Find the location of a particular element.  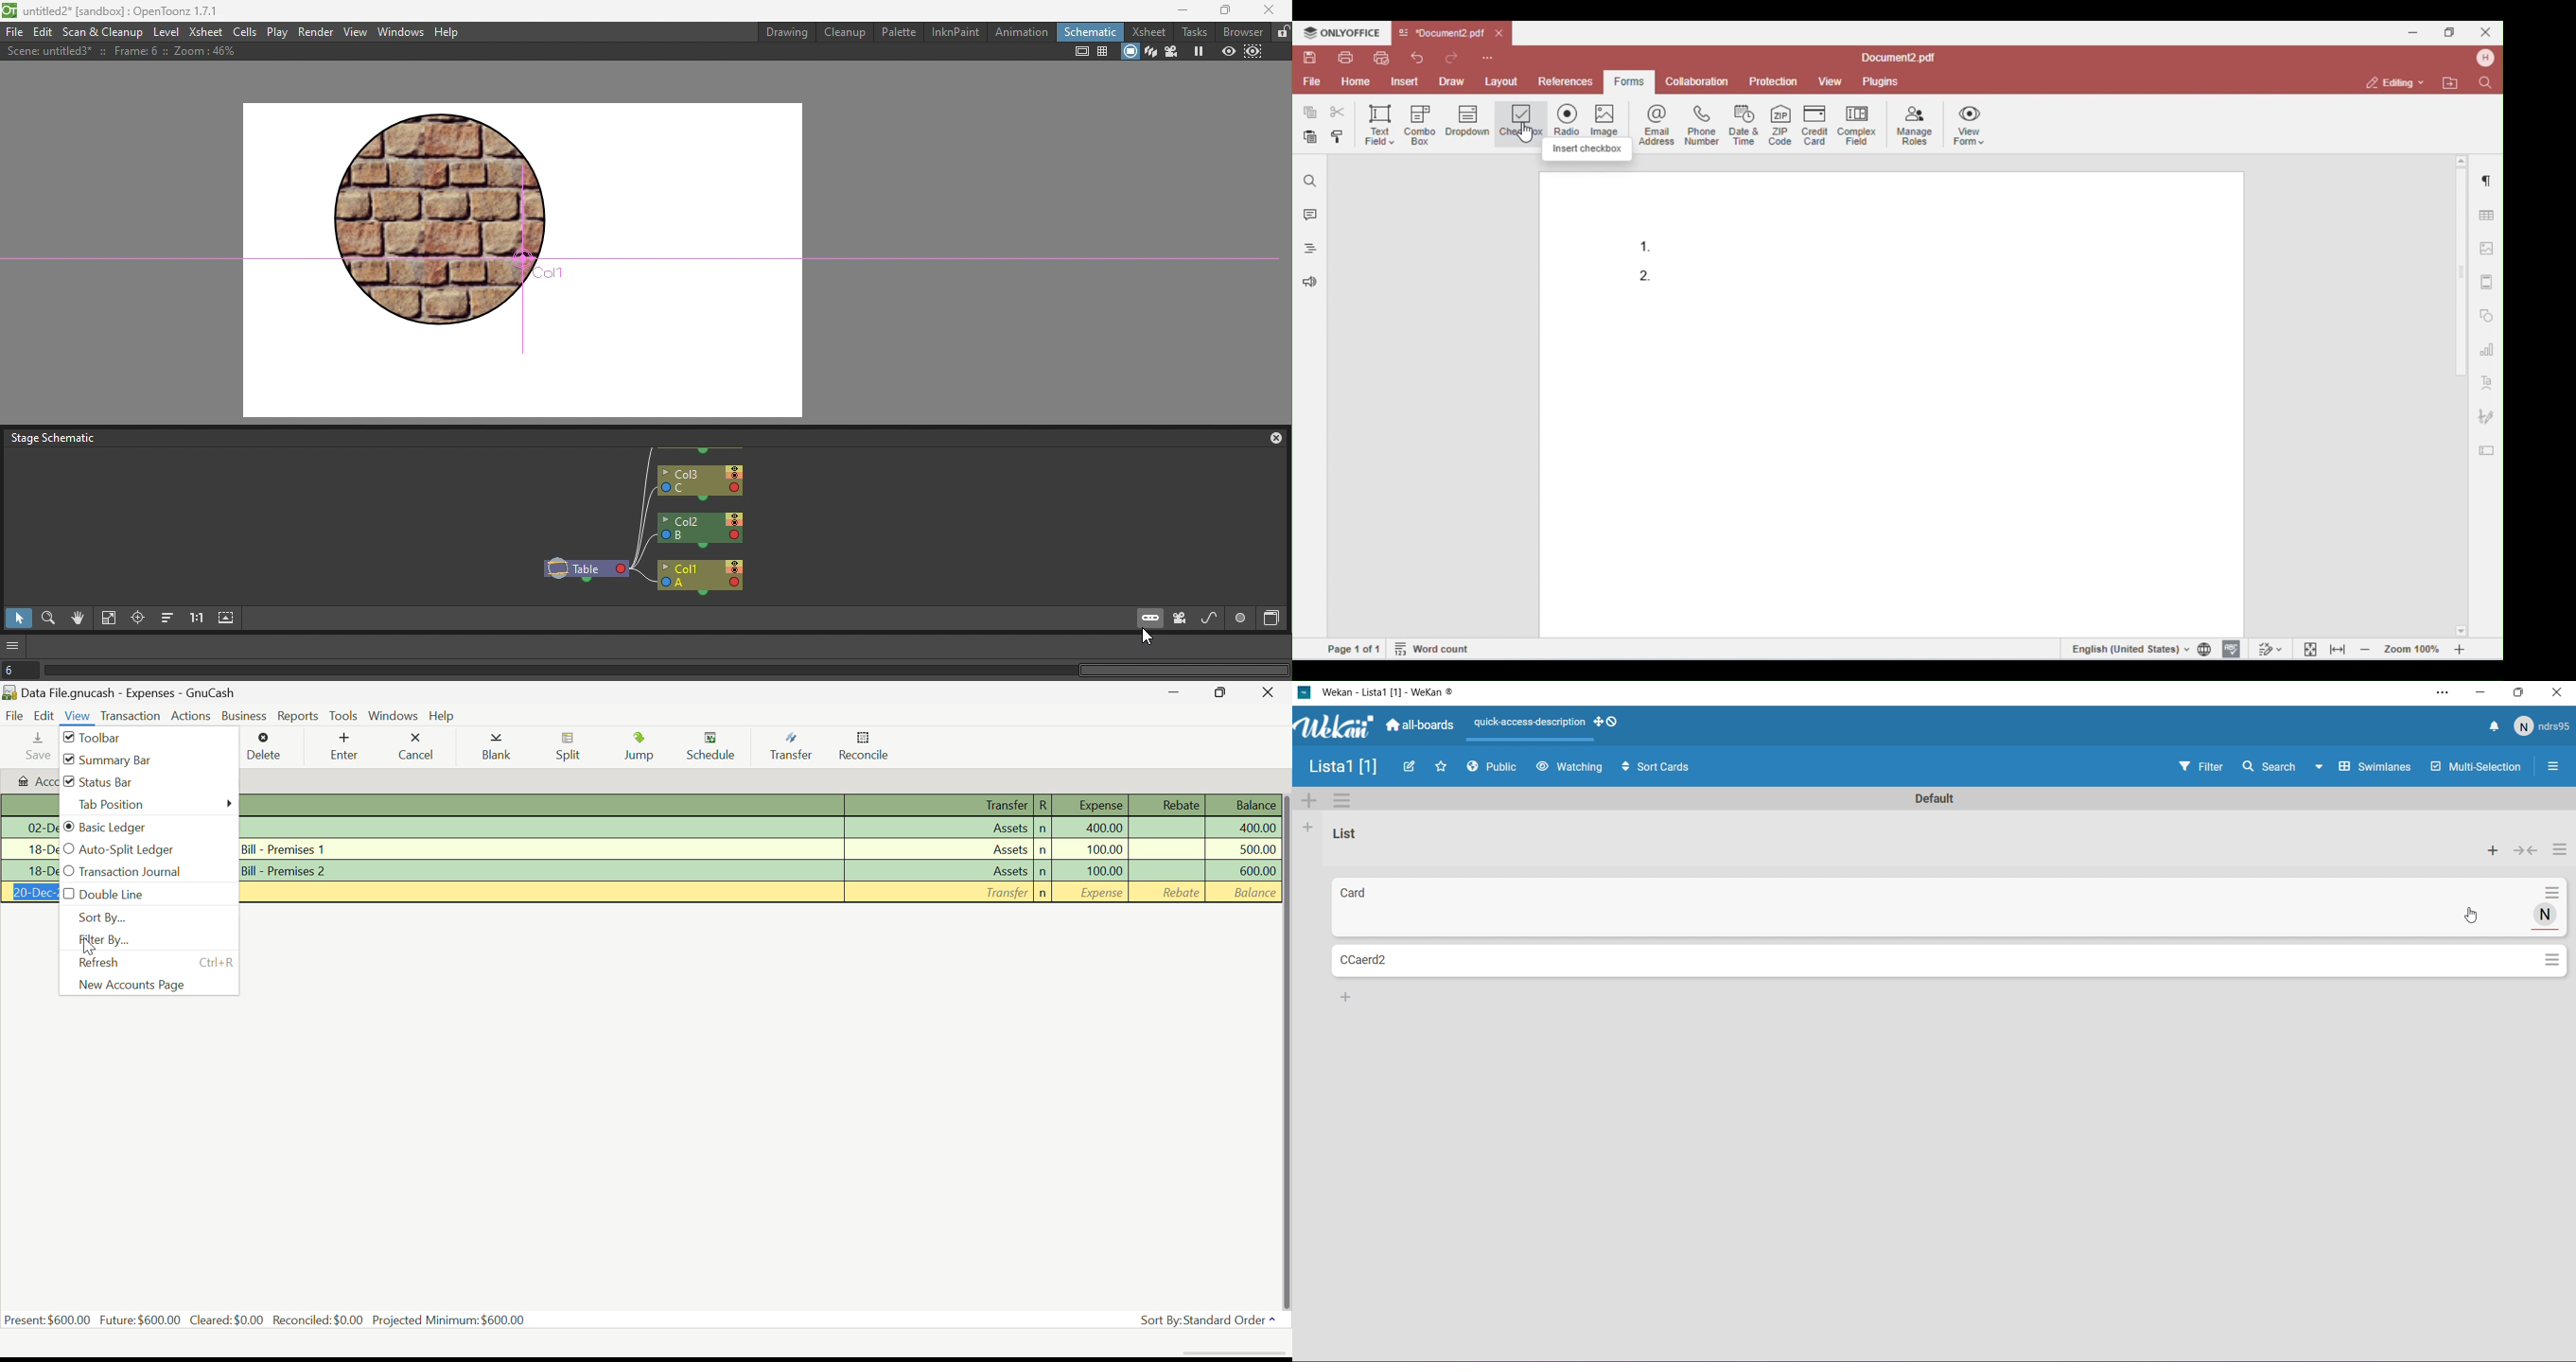

Utilities is located at coordinates (540, 828).